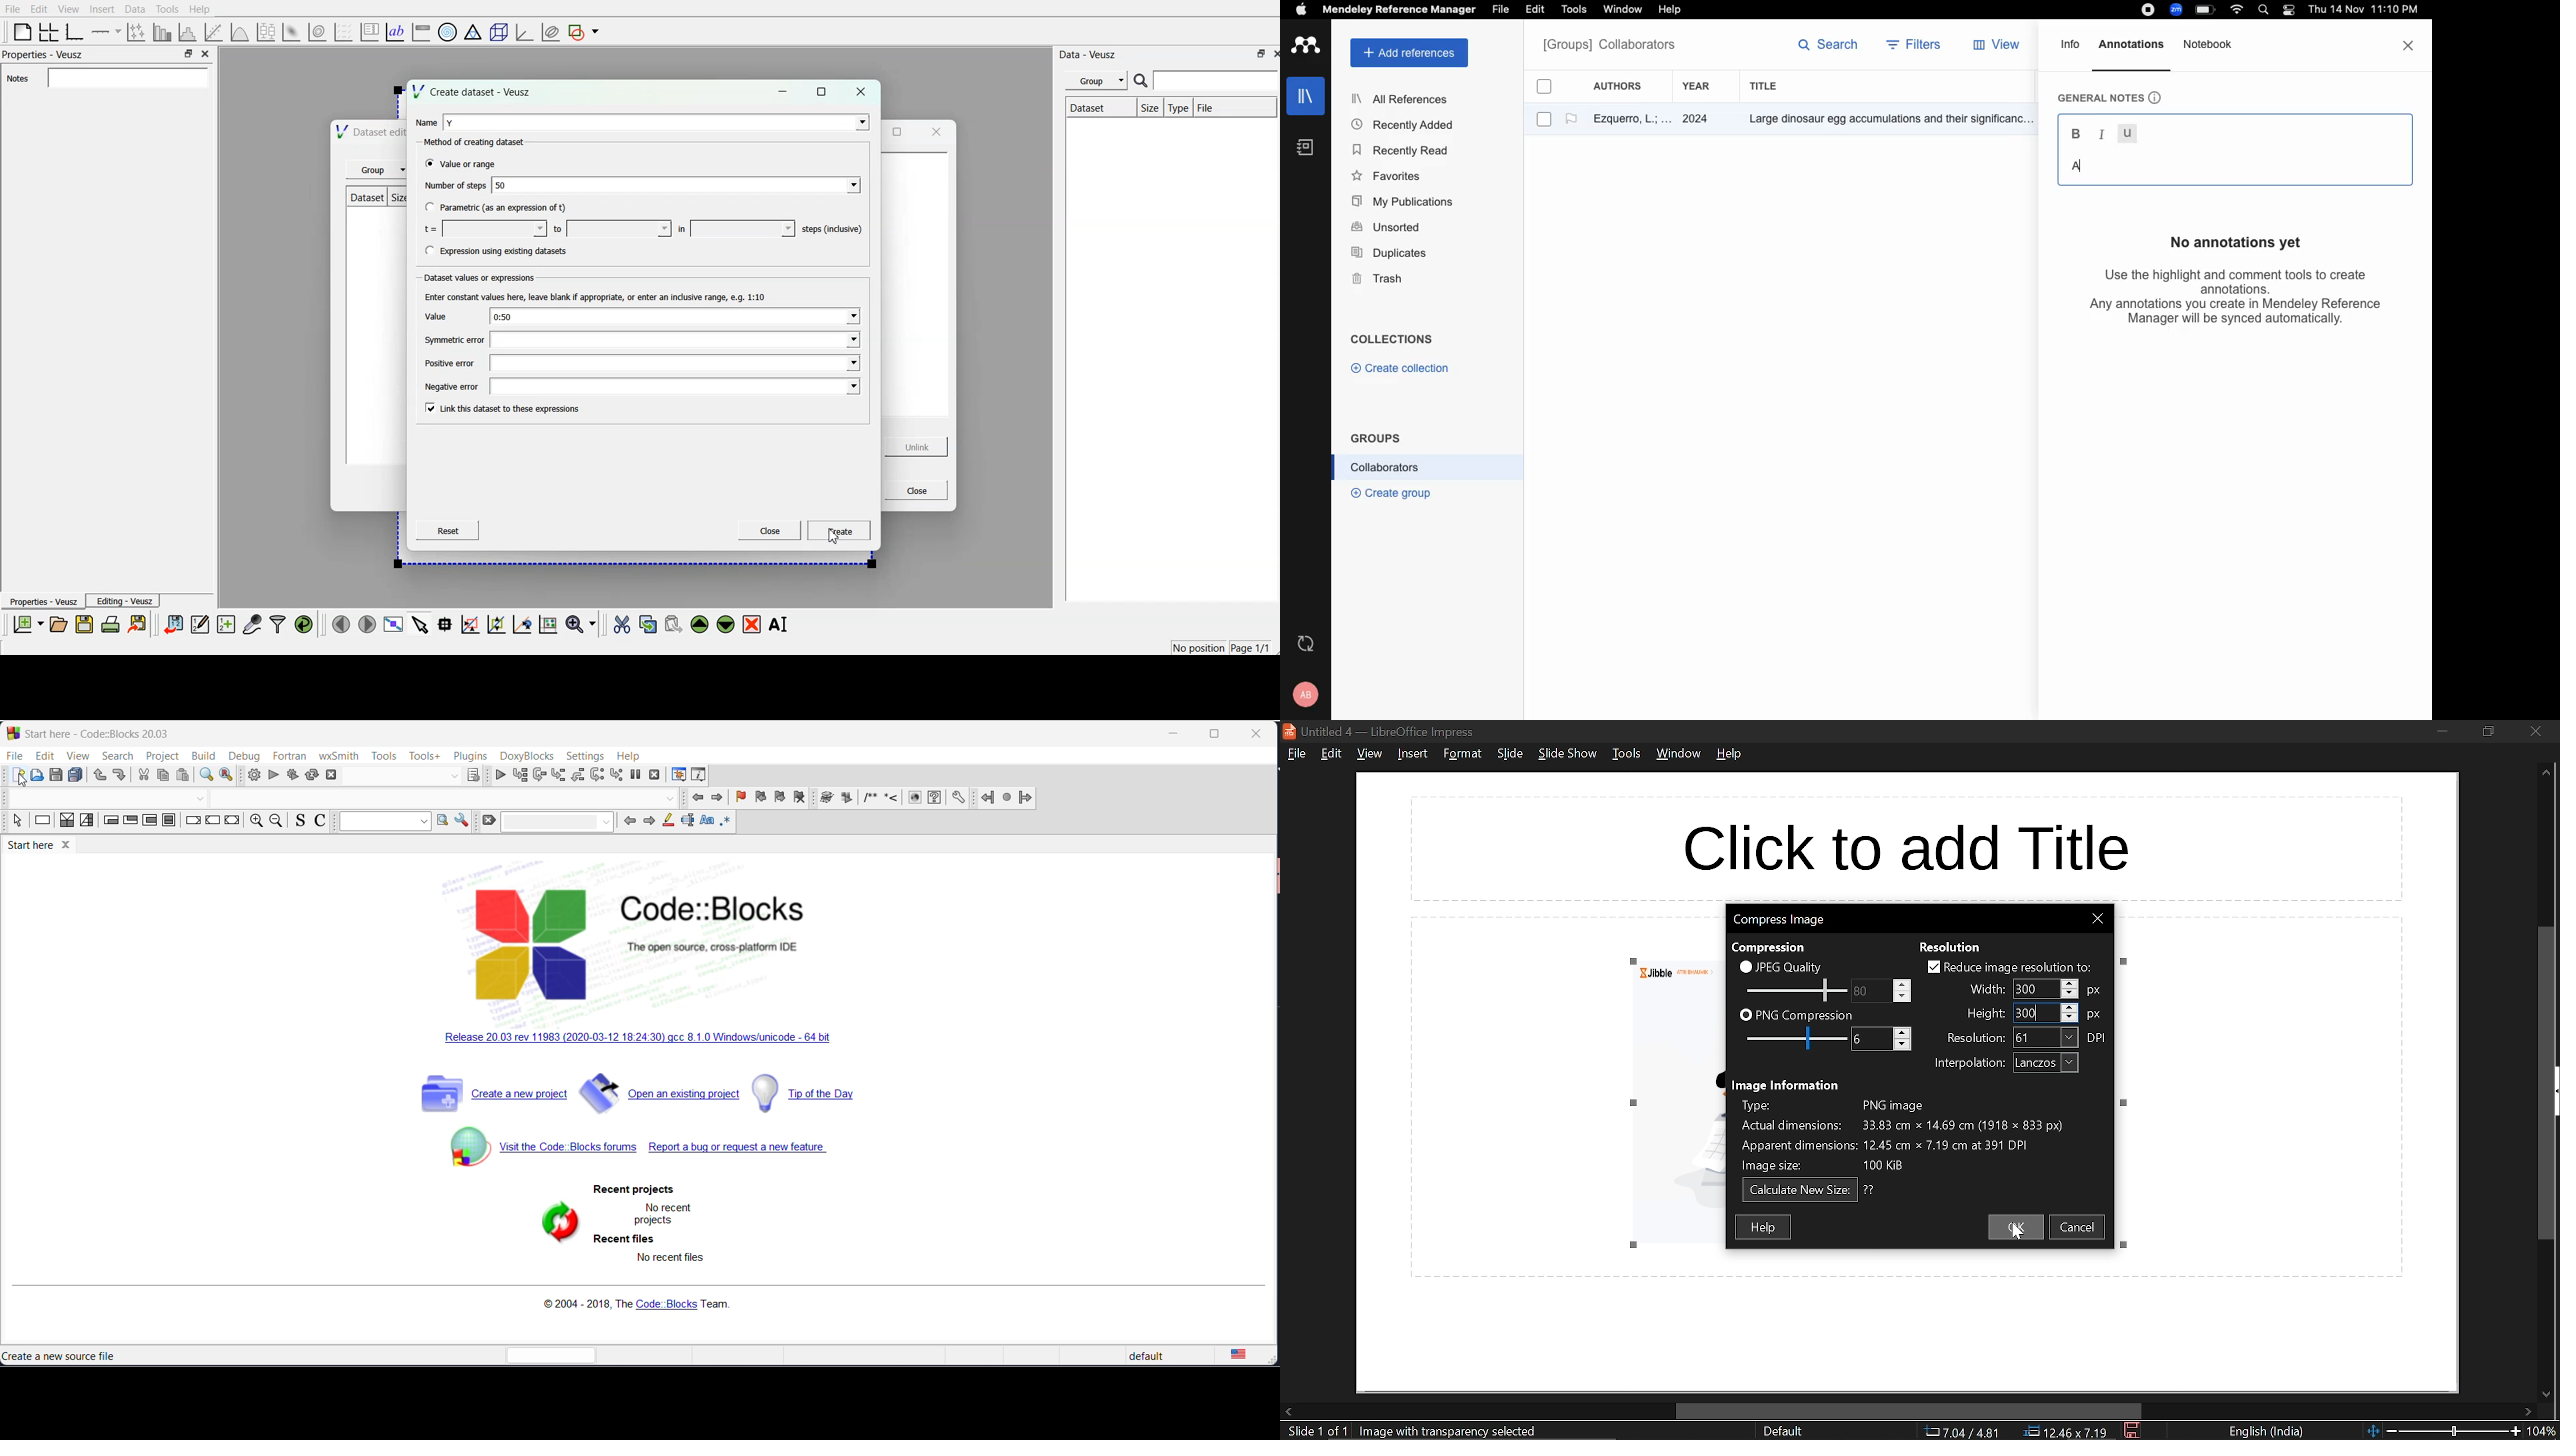  I want to click on Method of creating dataset:, so click(479, 142).